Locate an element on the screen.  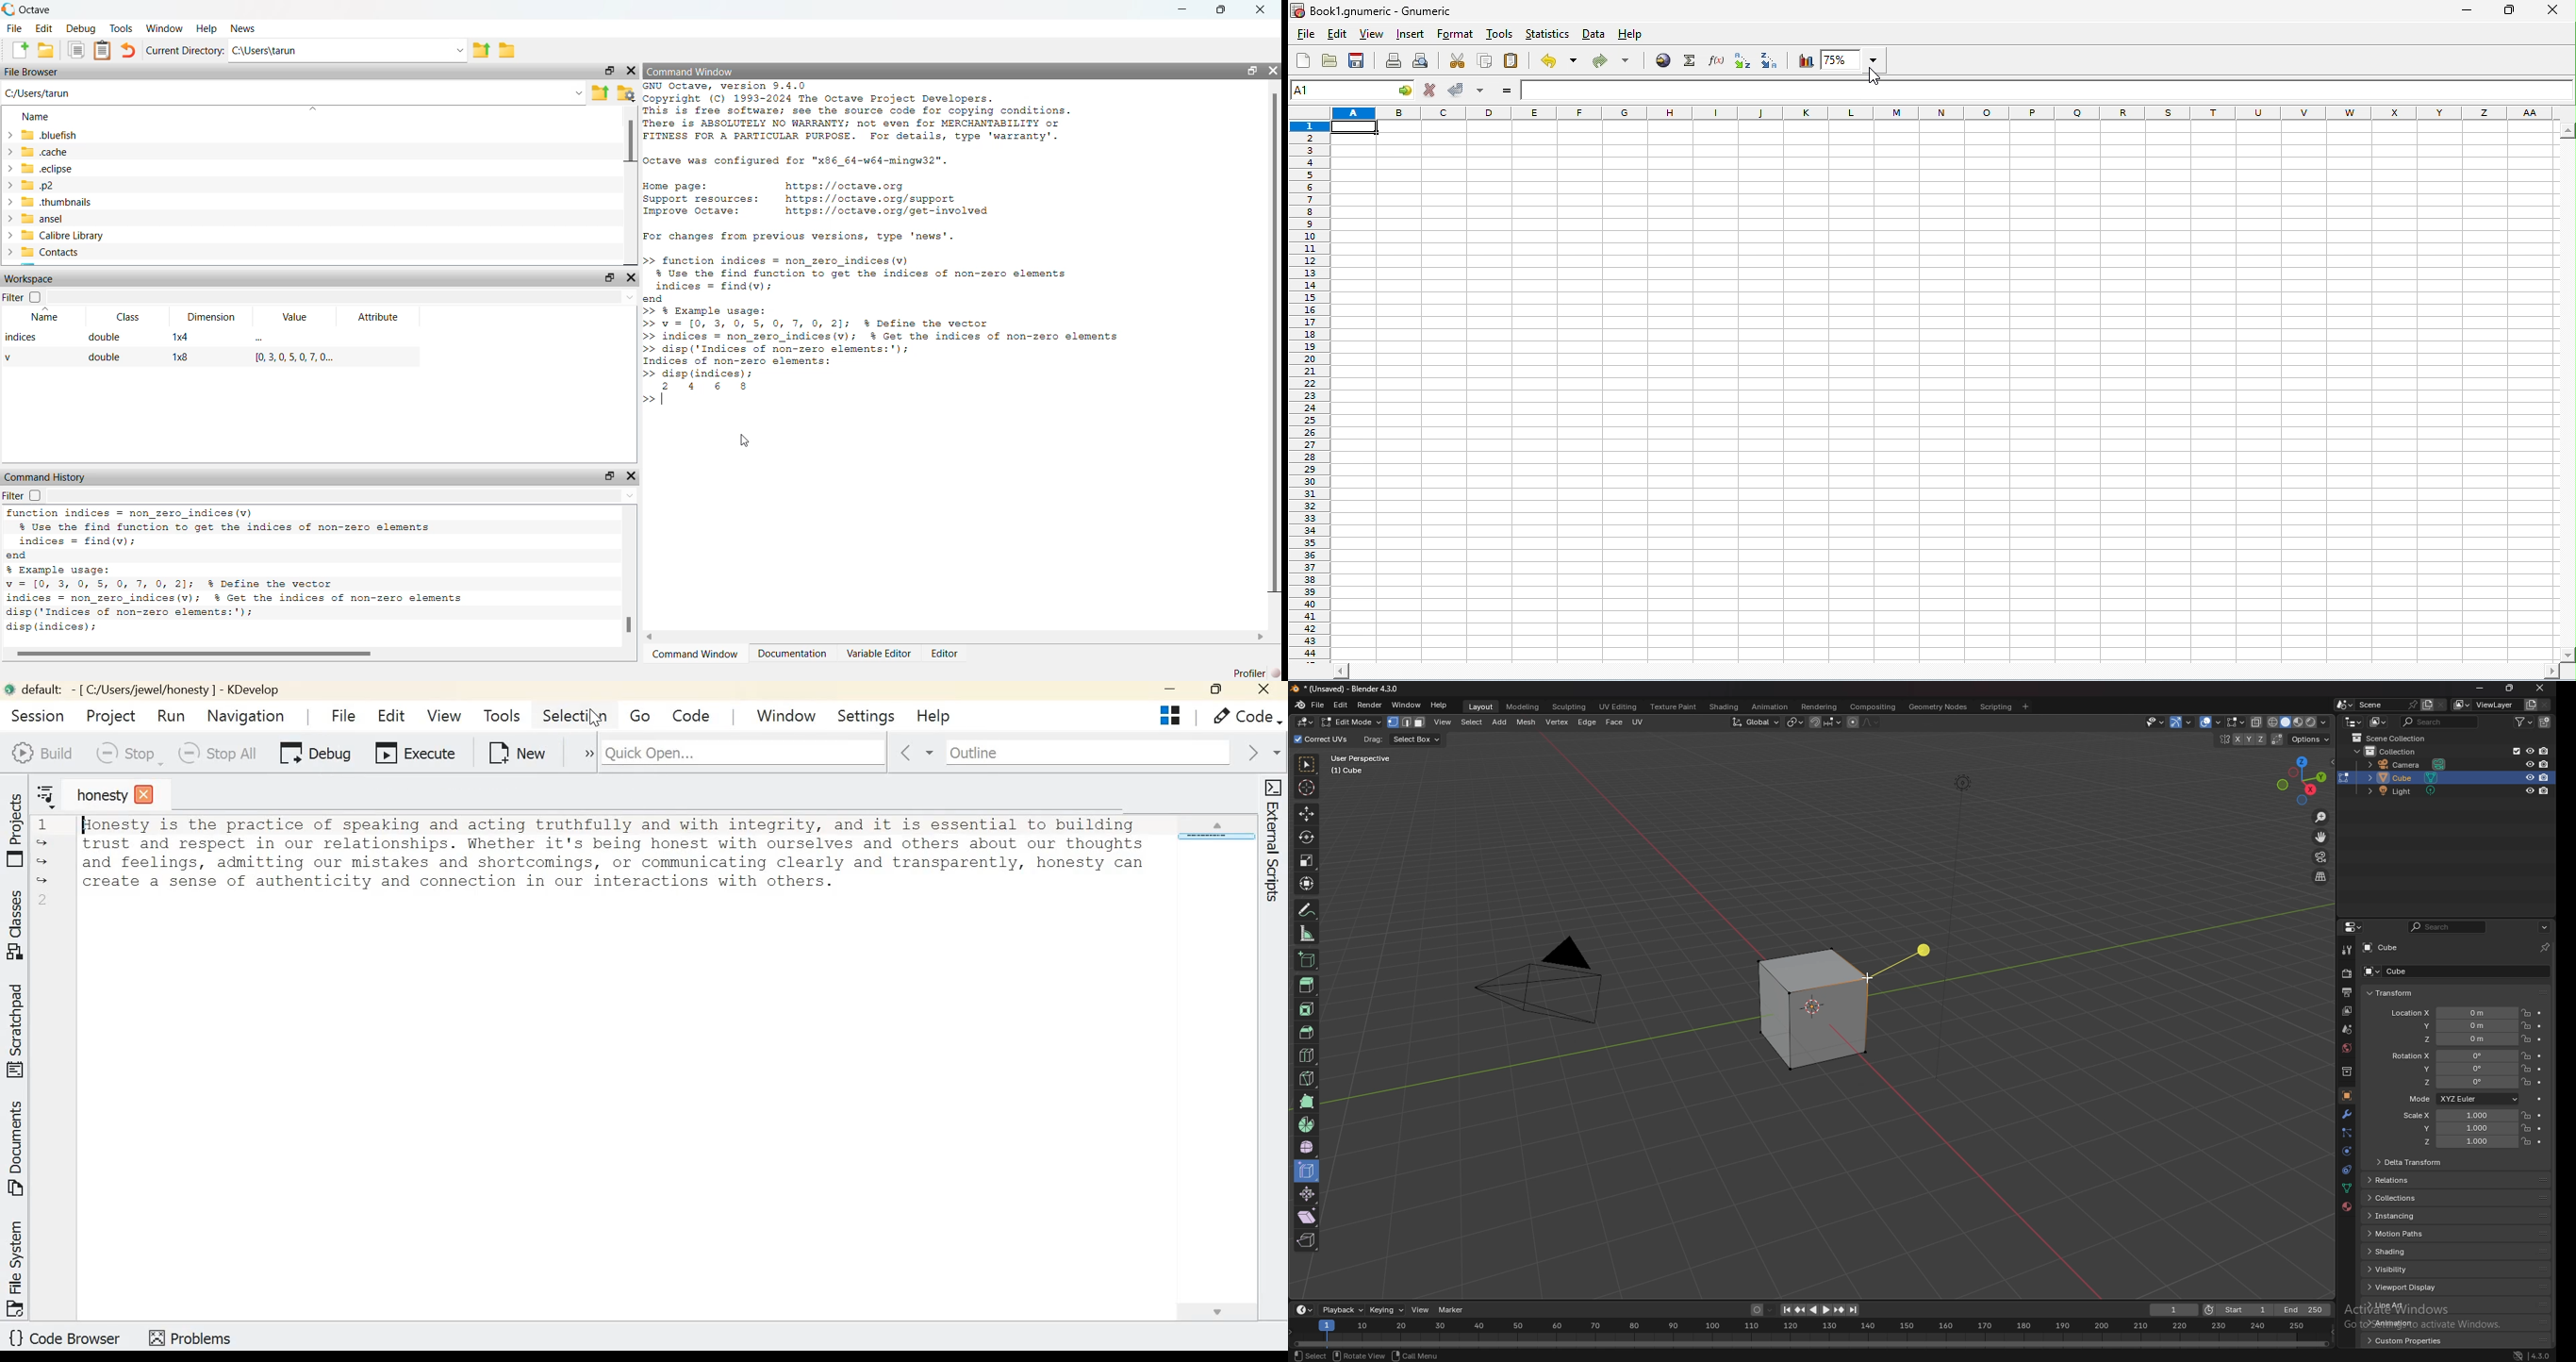
New file is located at coordinates (518, 752).